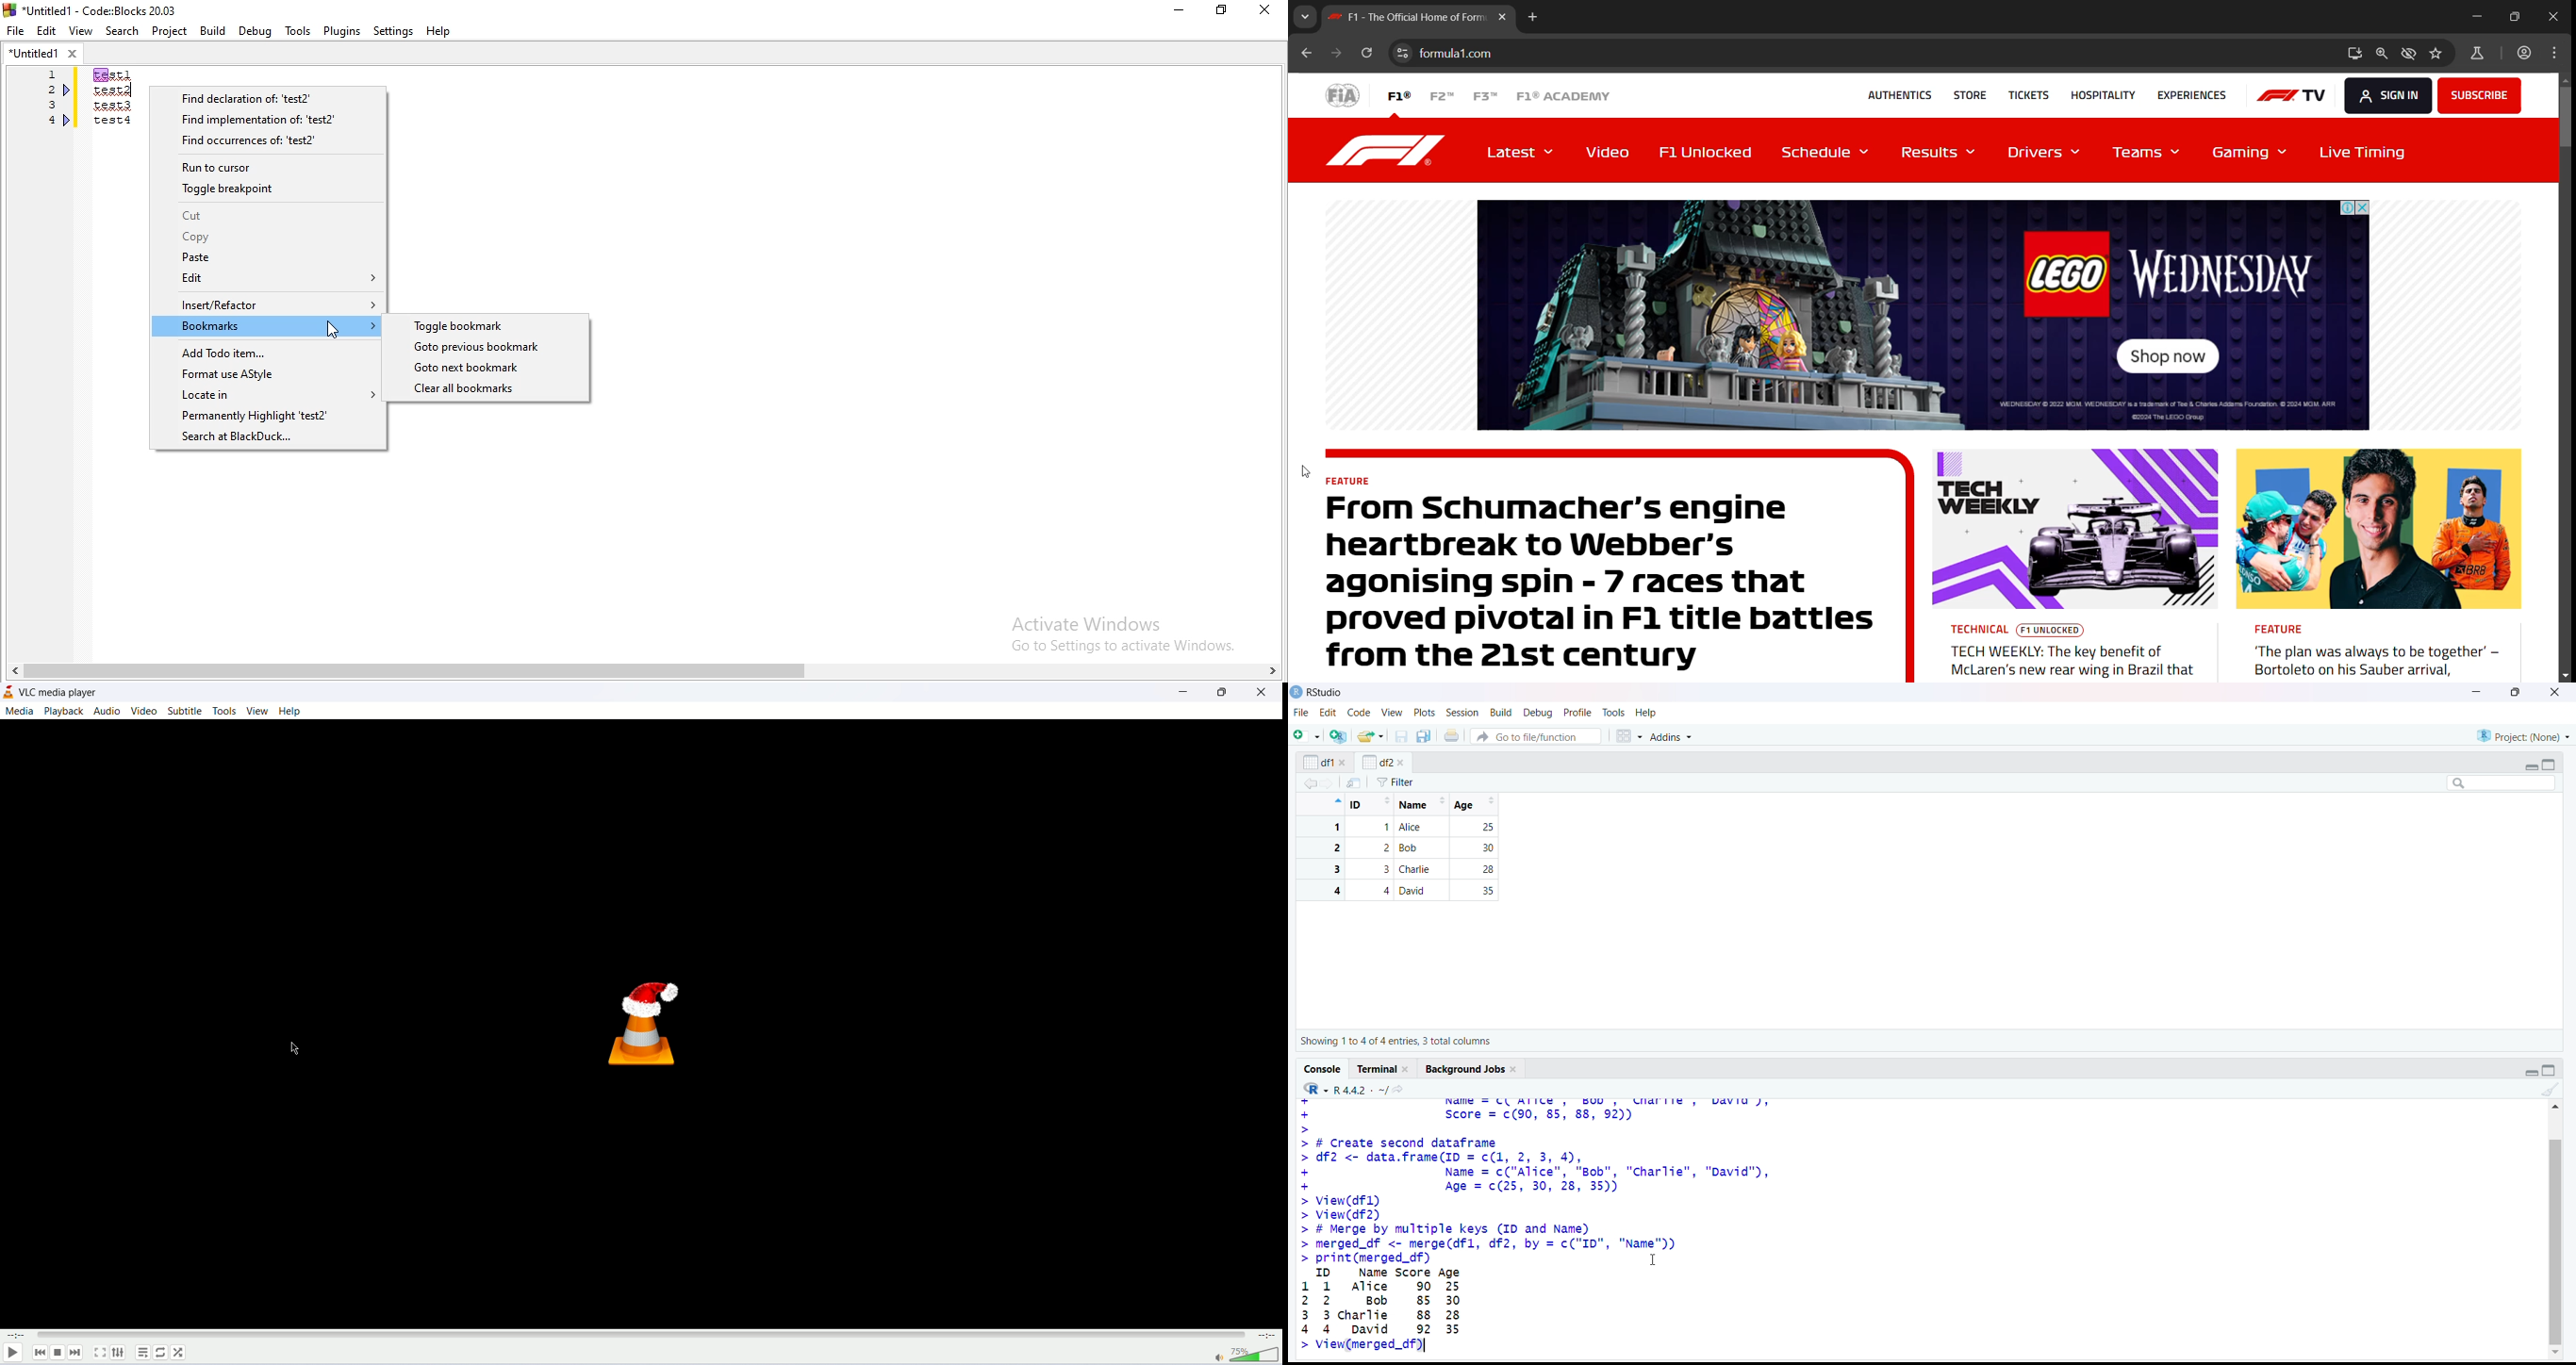  Describe the element at coordinates (1452, 735) in the screenshot. I see `print` at that location.